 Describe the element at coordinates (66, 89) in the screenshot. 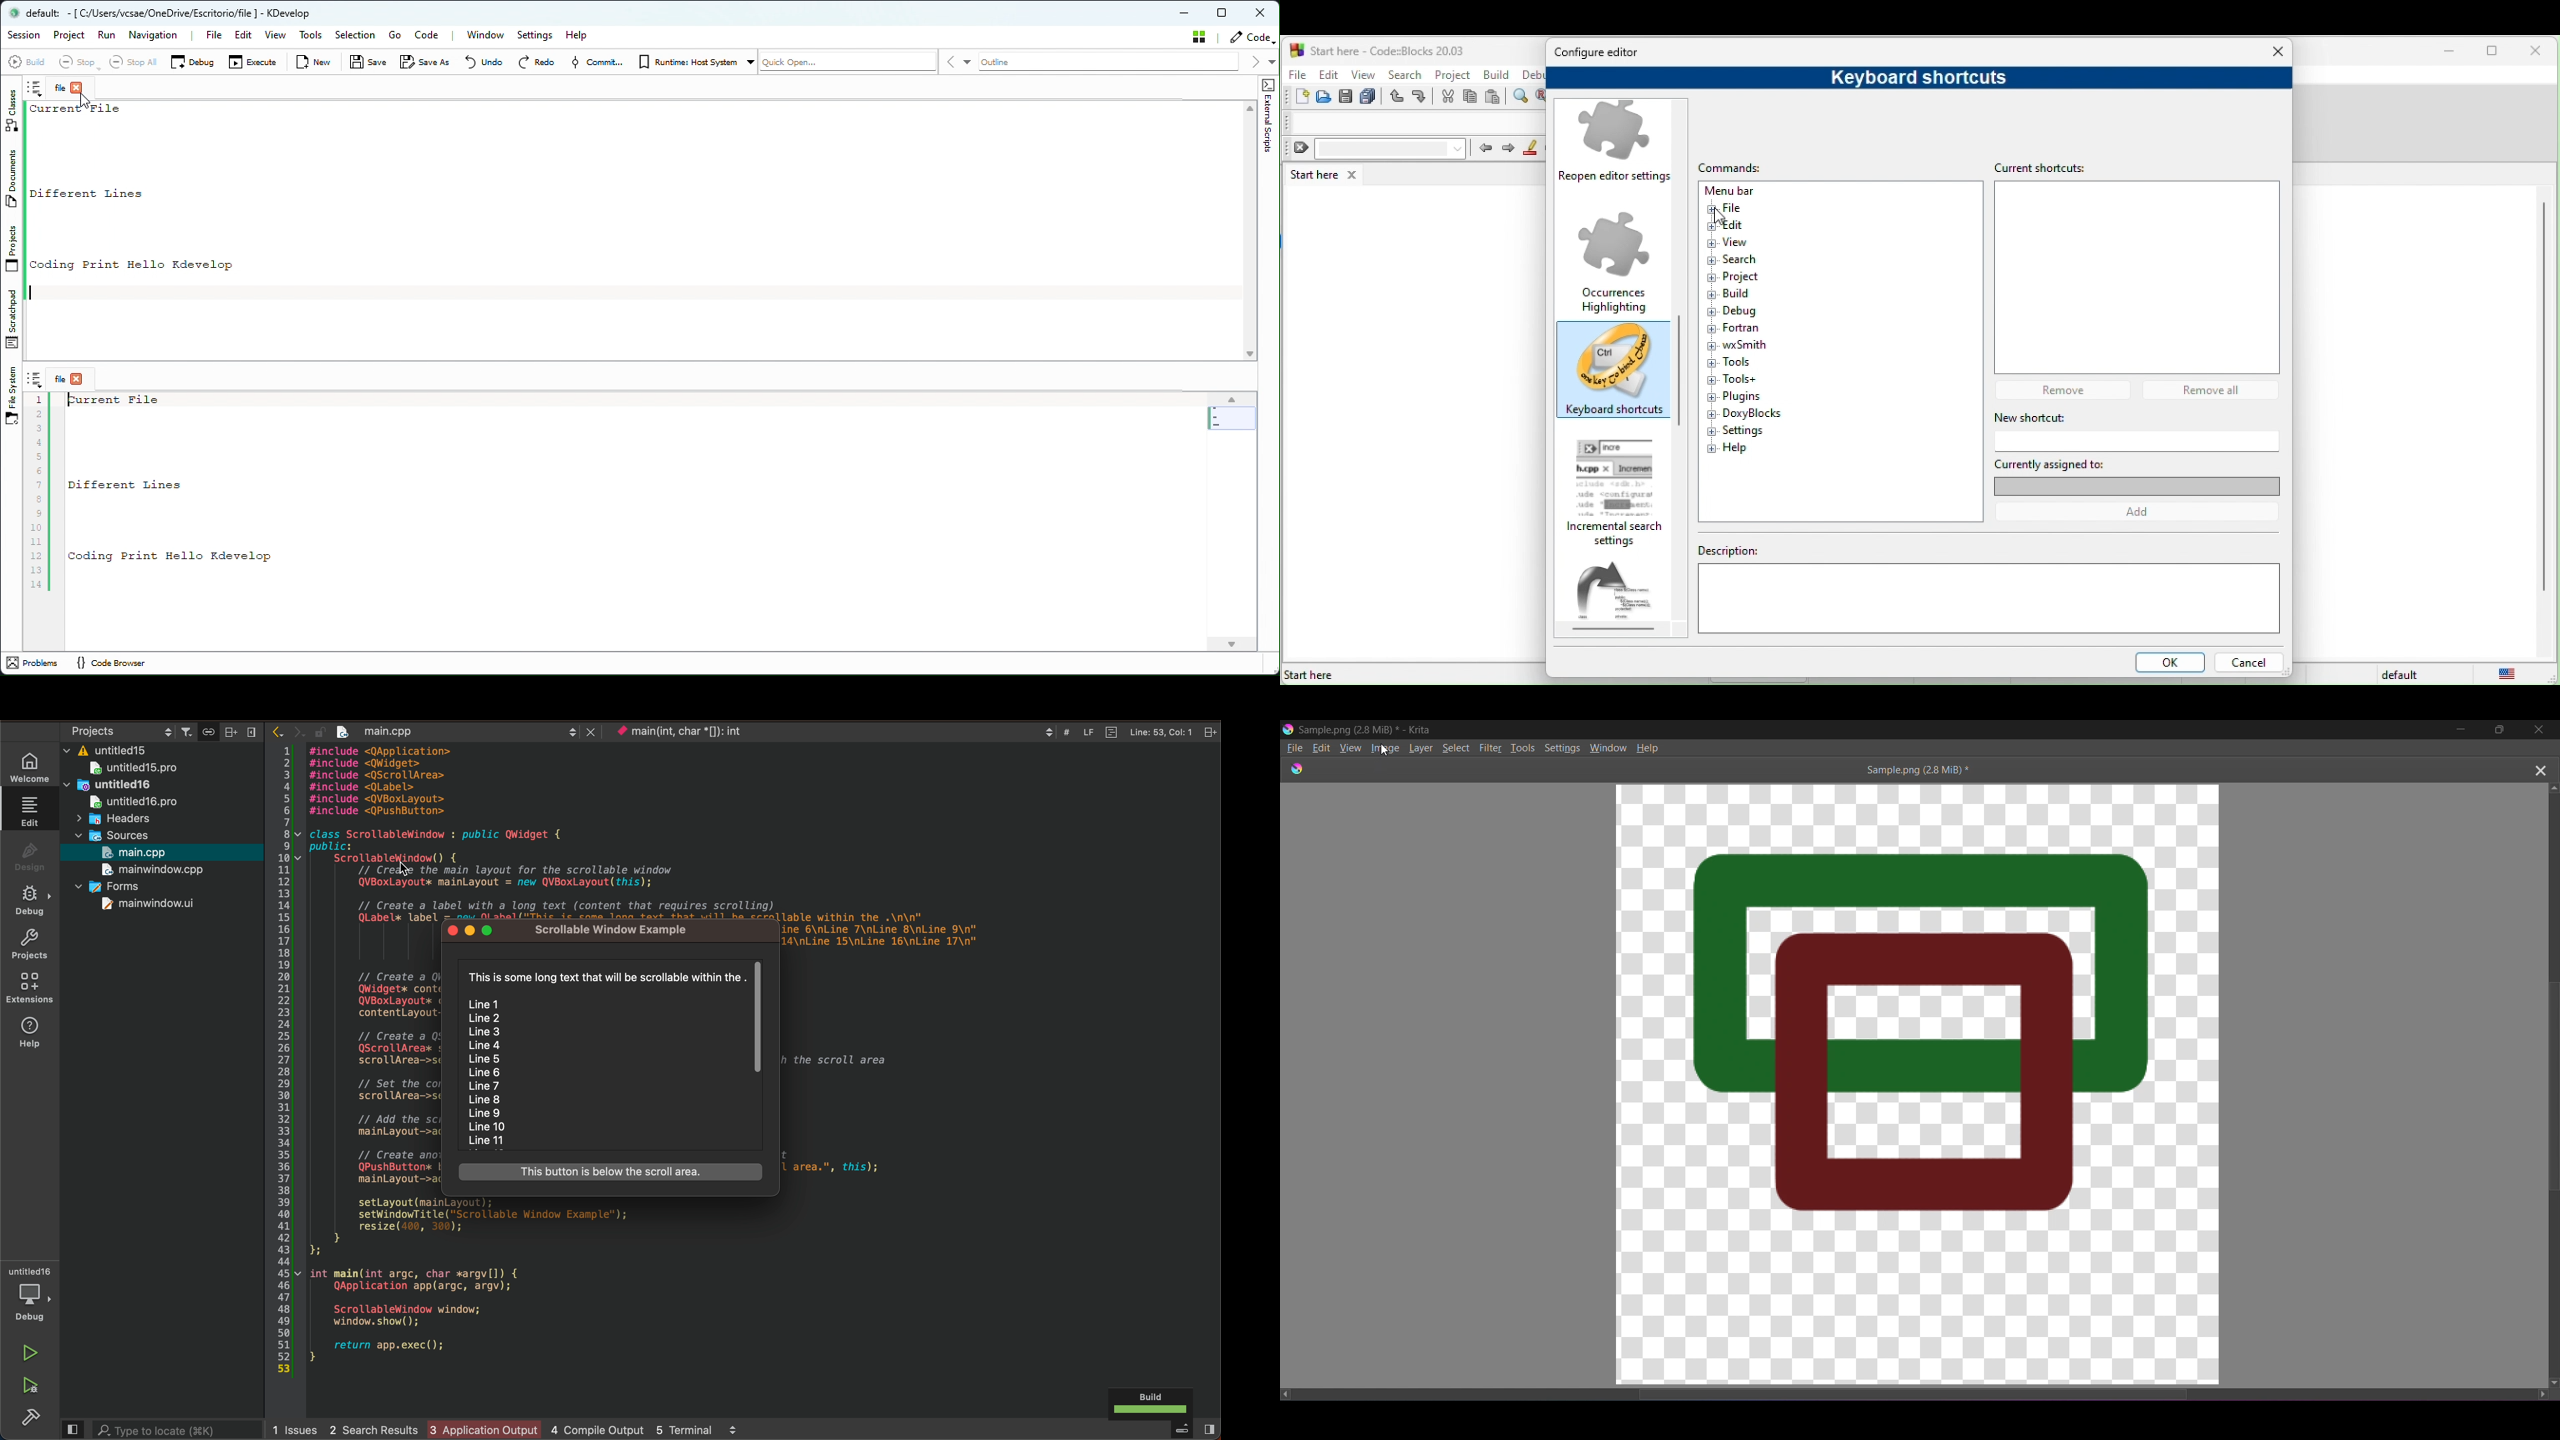

I see `Current File tab` at that location.